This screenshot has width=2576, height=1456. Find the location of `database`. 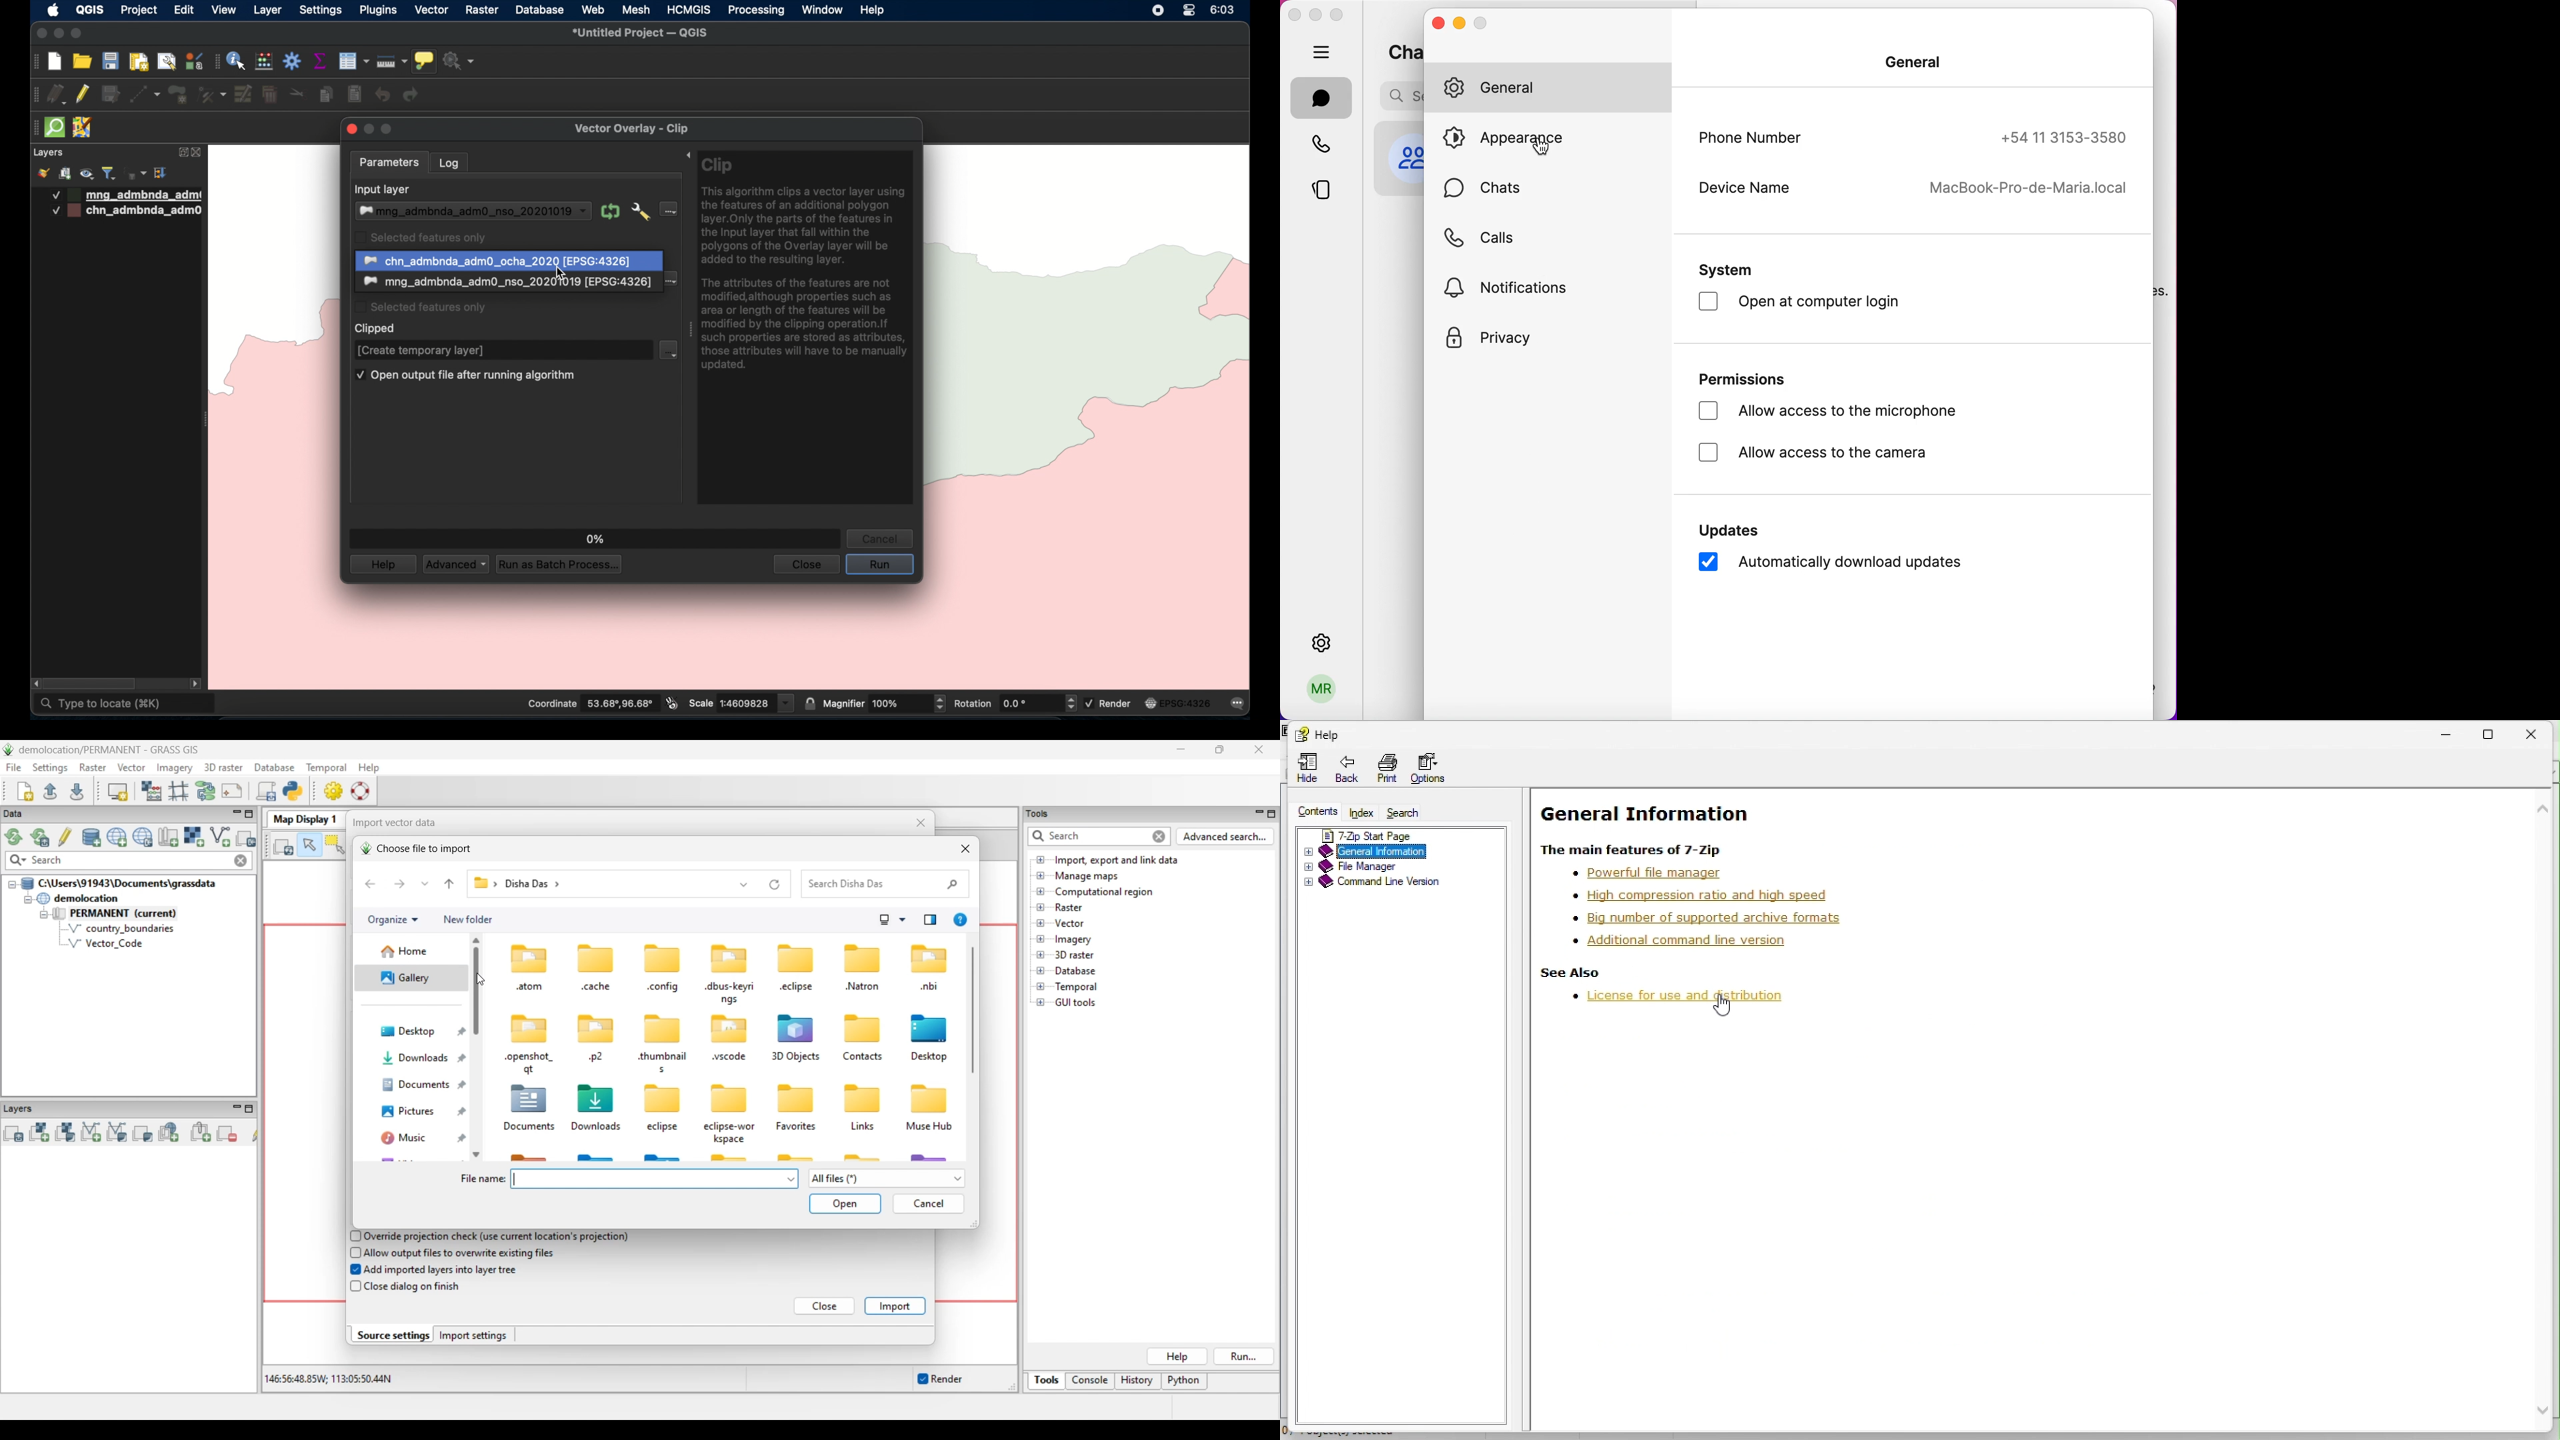

database is located at coordinates (538, 11).